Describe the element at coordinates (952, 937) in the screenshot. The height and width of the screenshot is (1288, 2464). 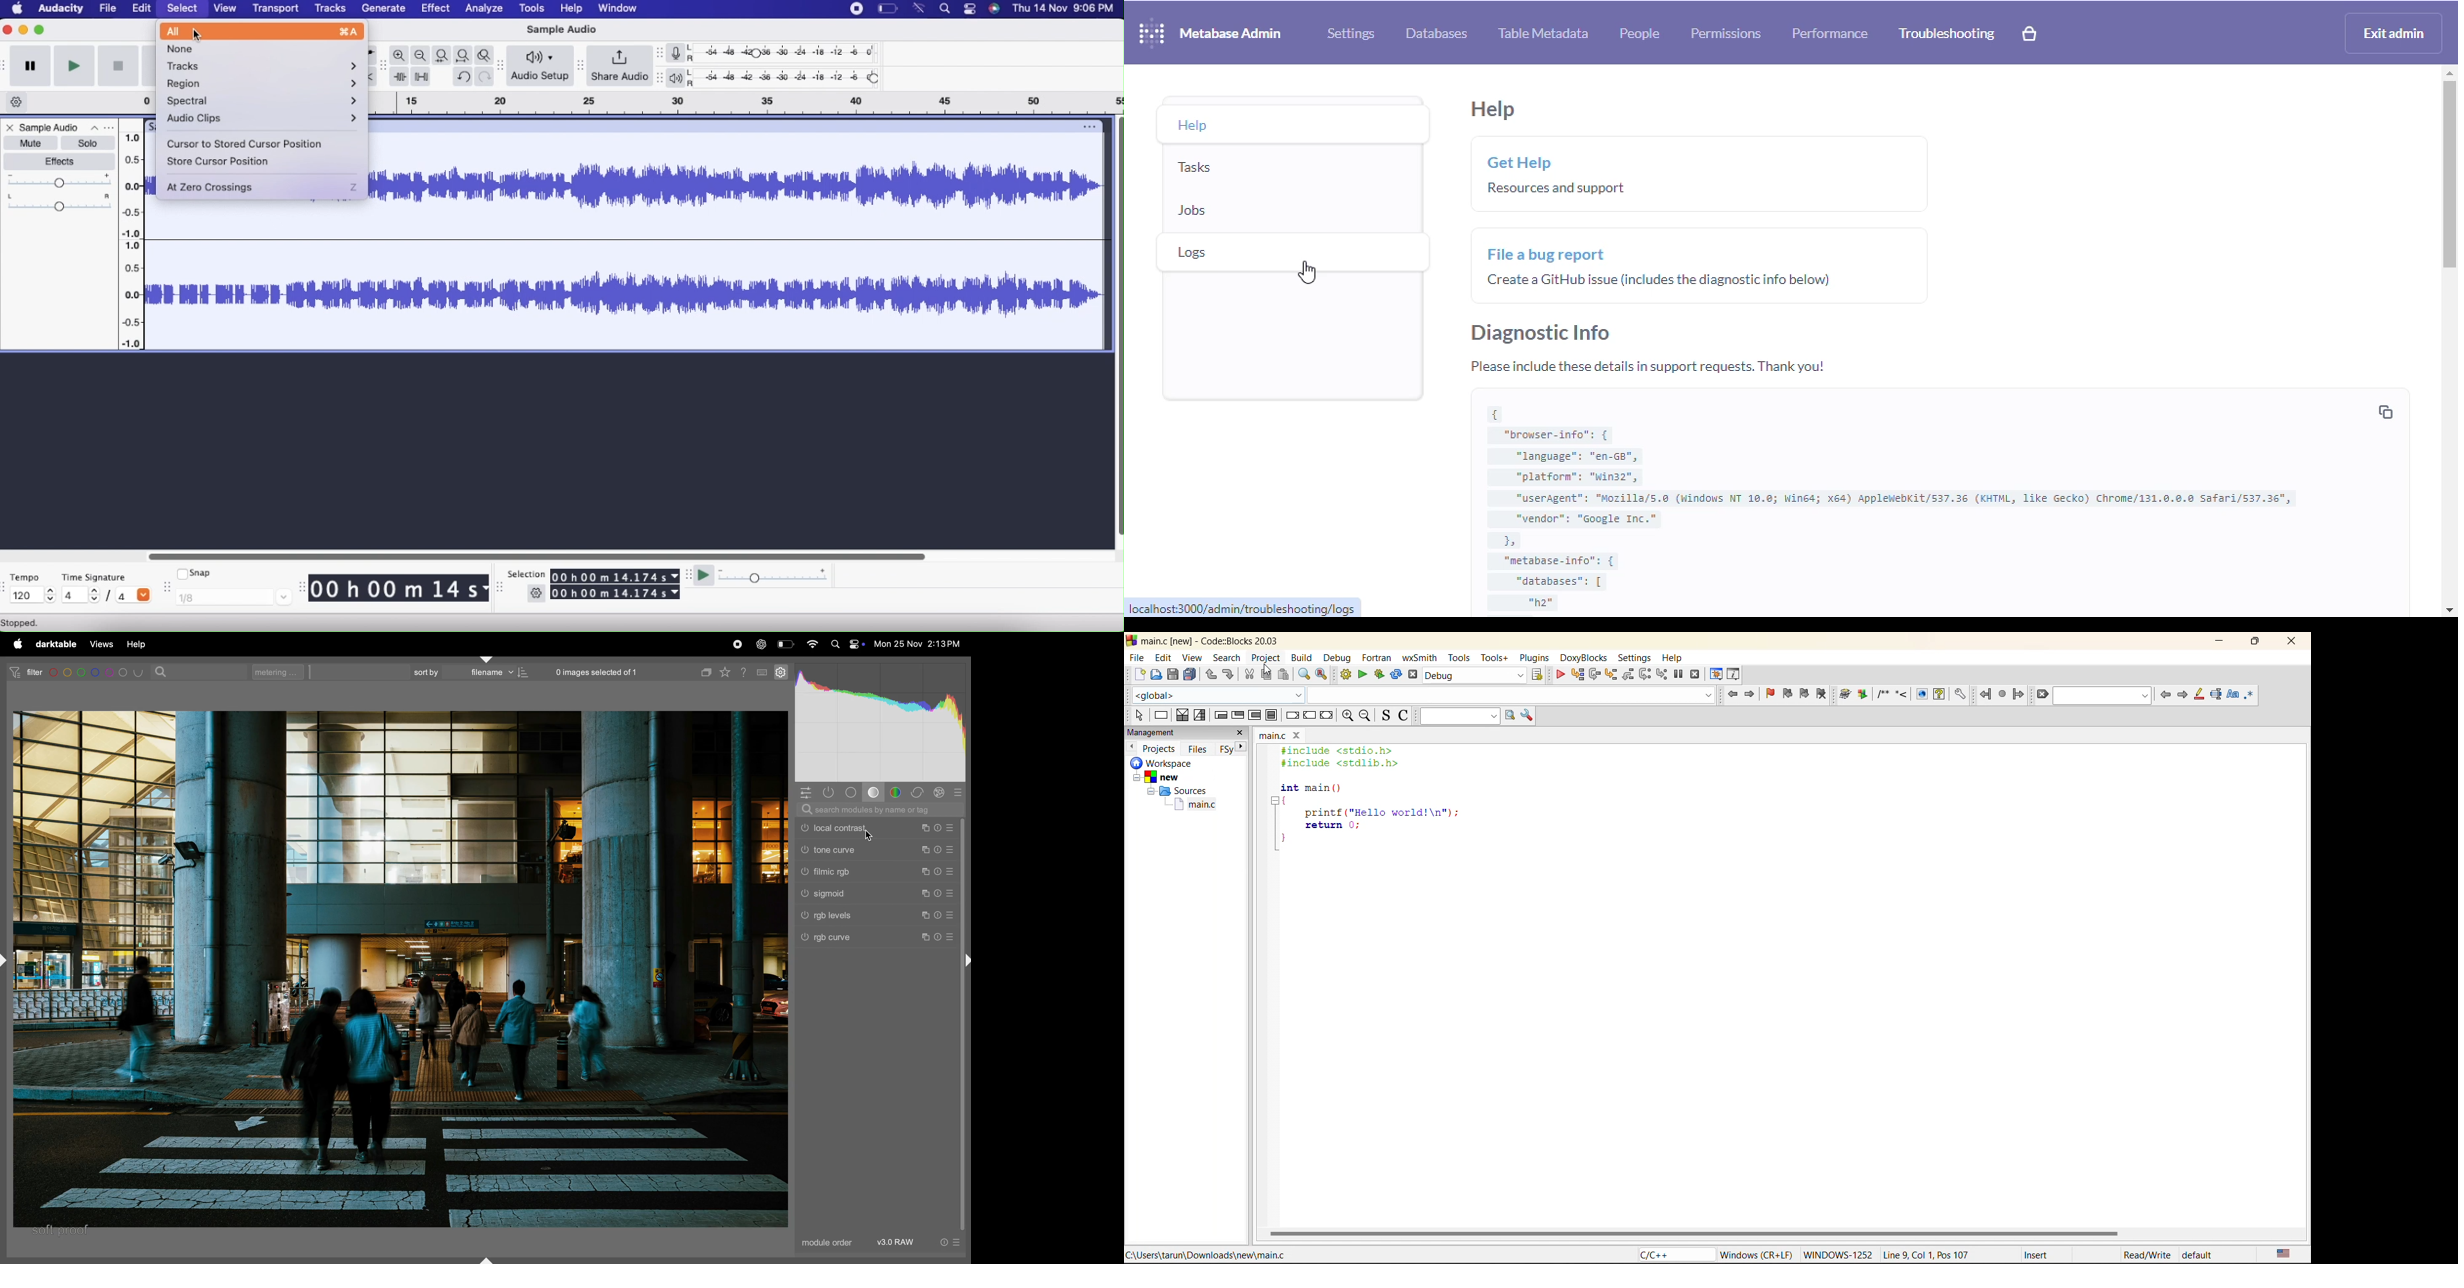
I see `preset` at that location.